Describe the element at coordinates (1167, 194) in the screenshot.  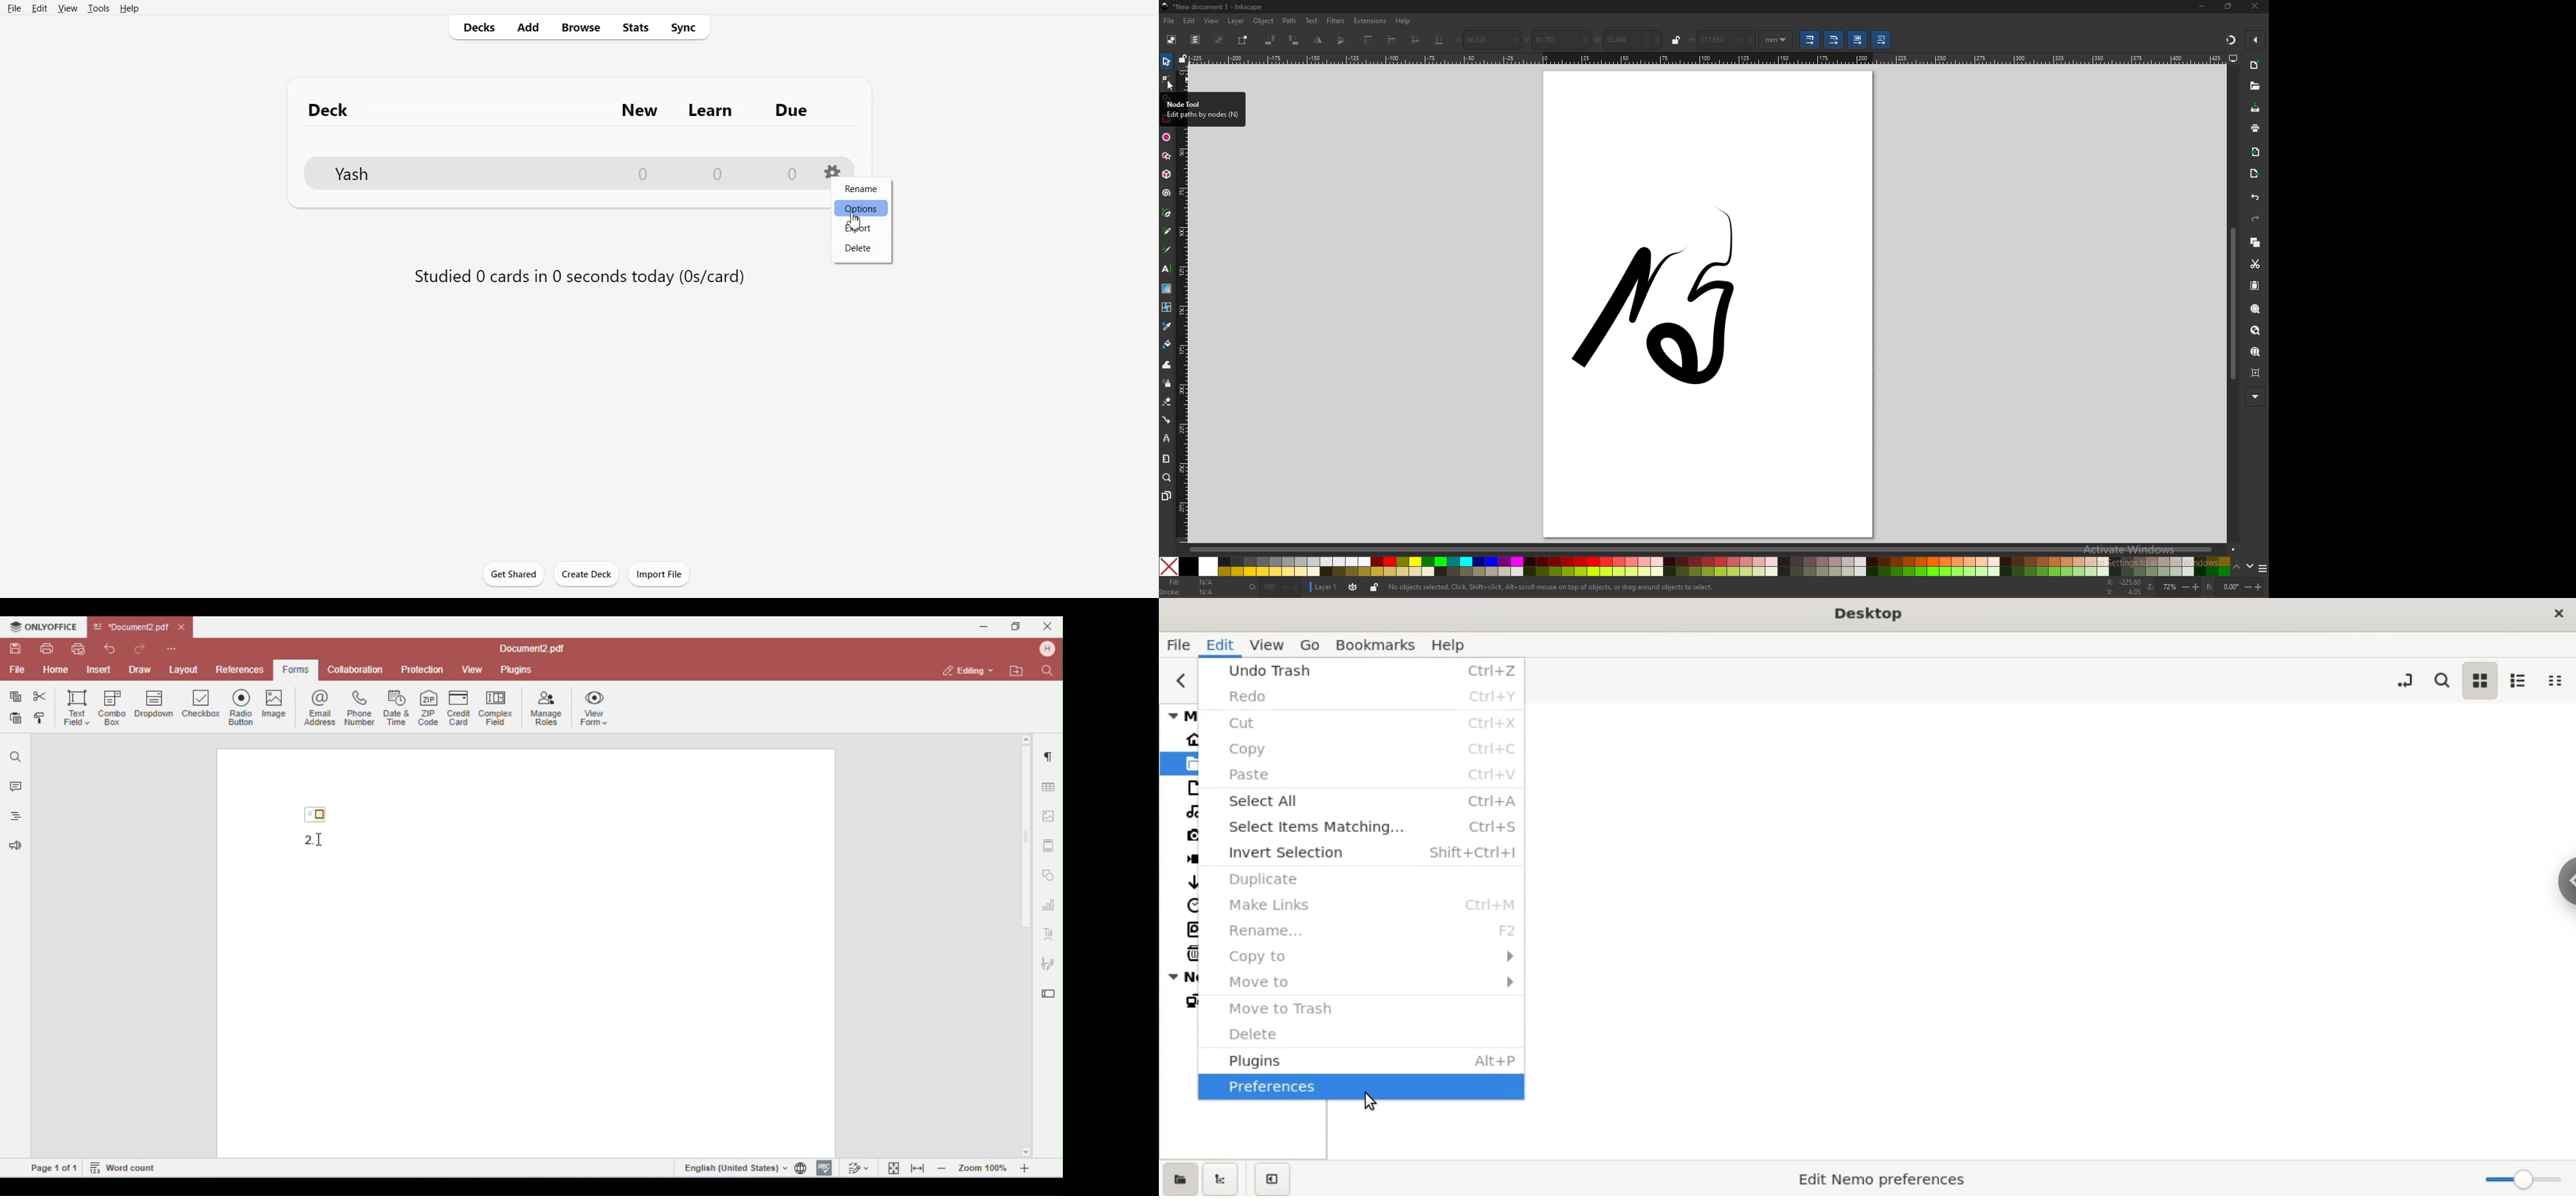
I see `spiral` at that location.